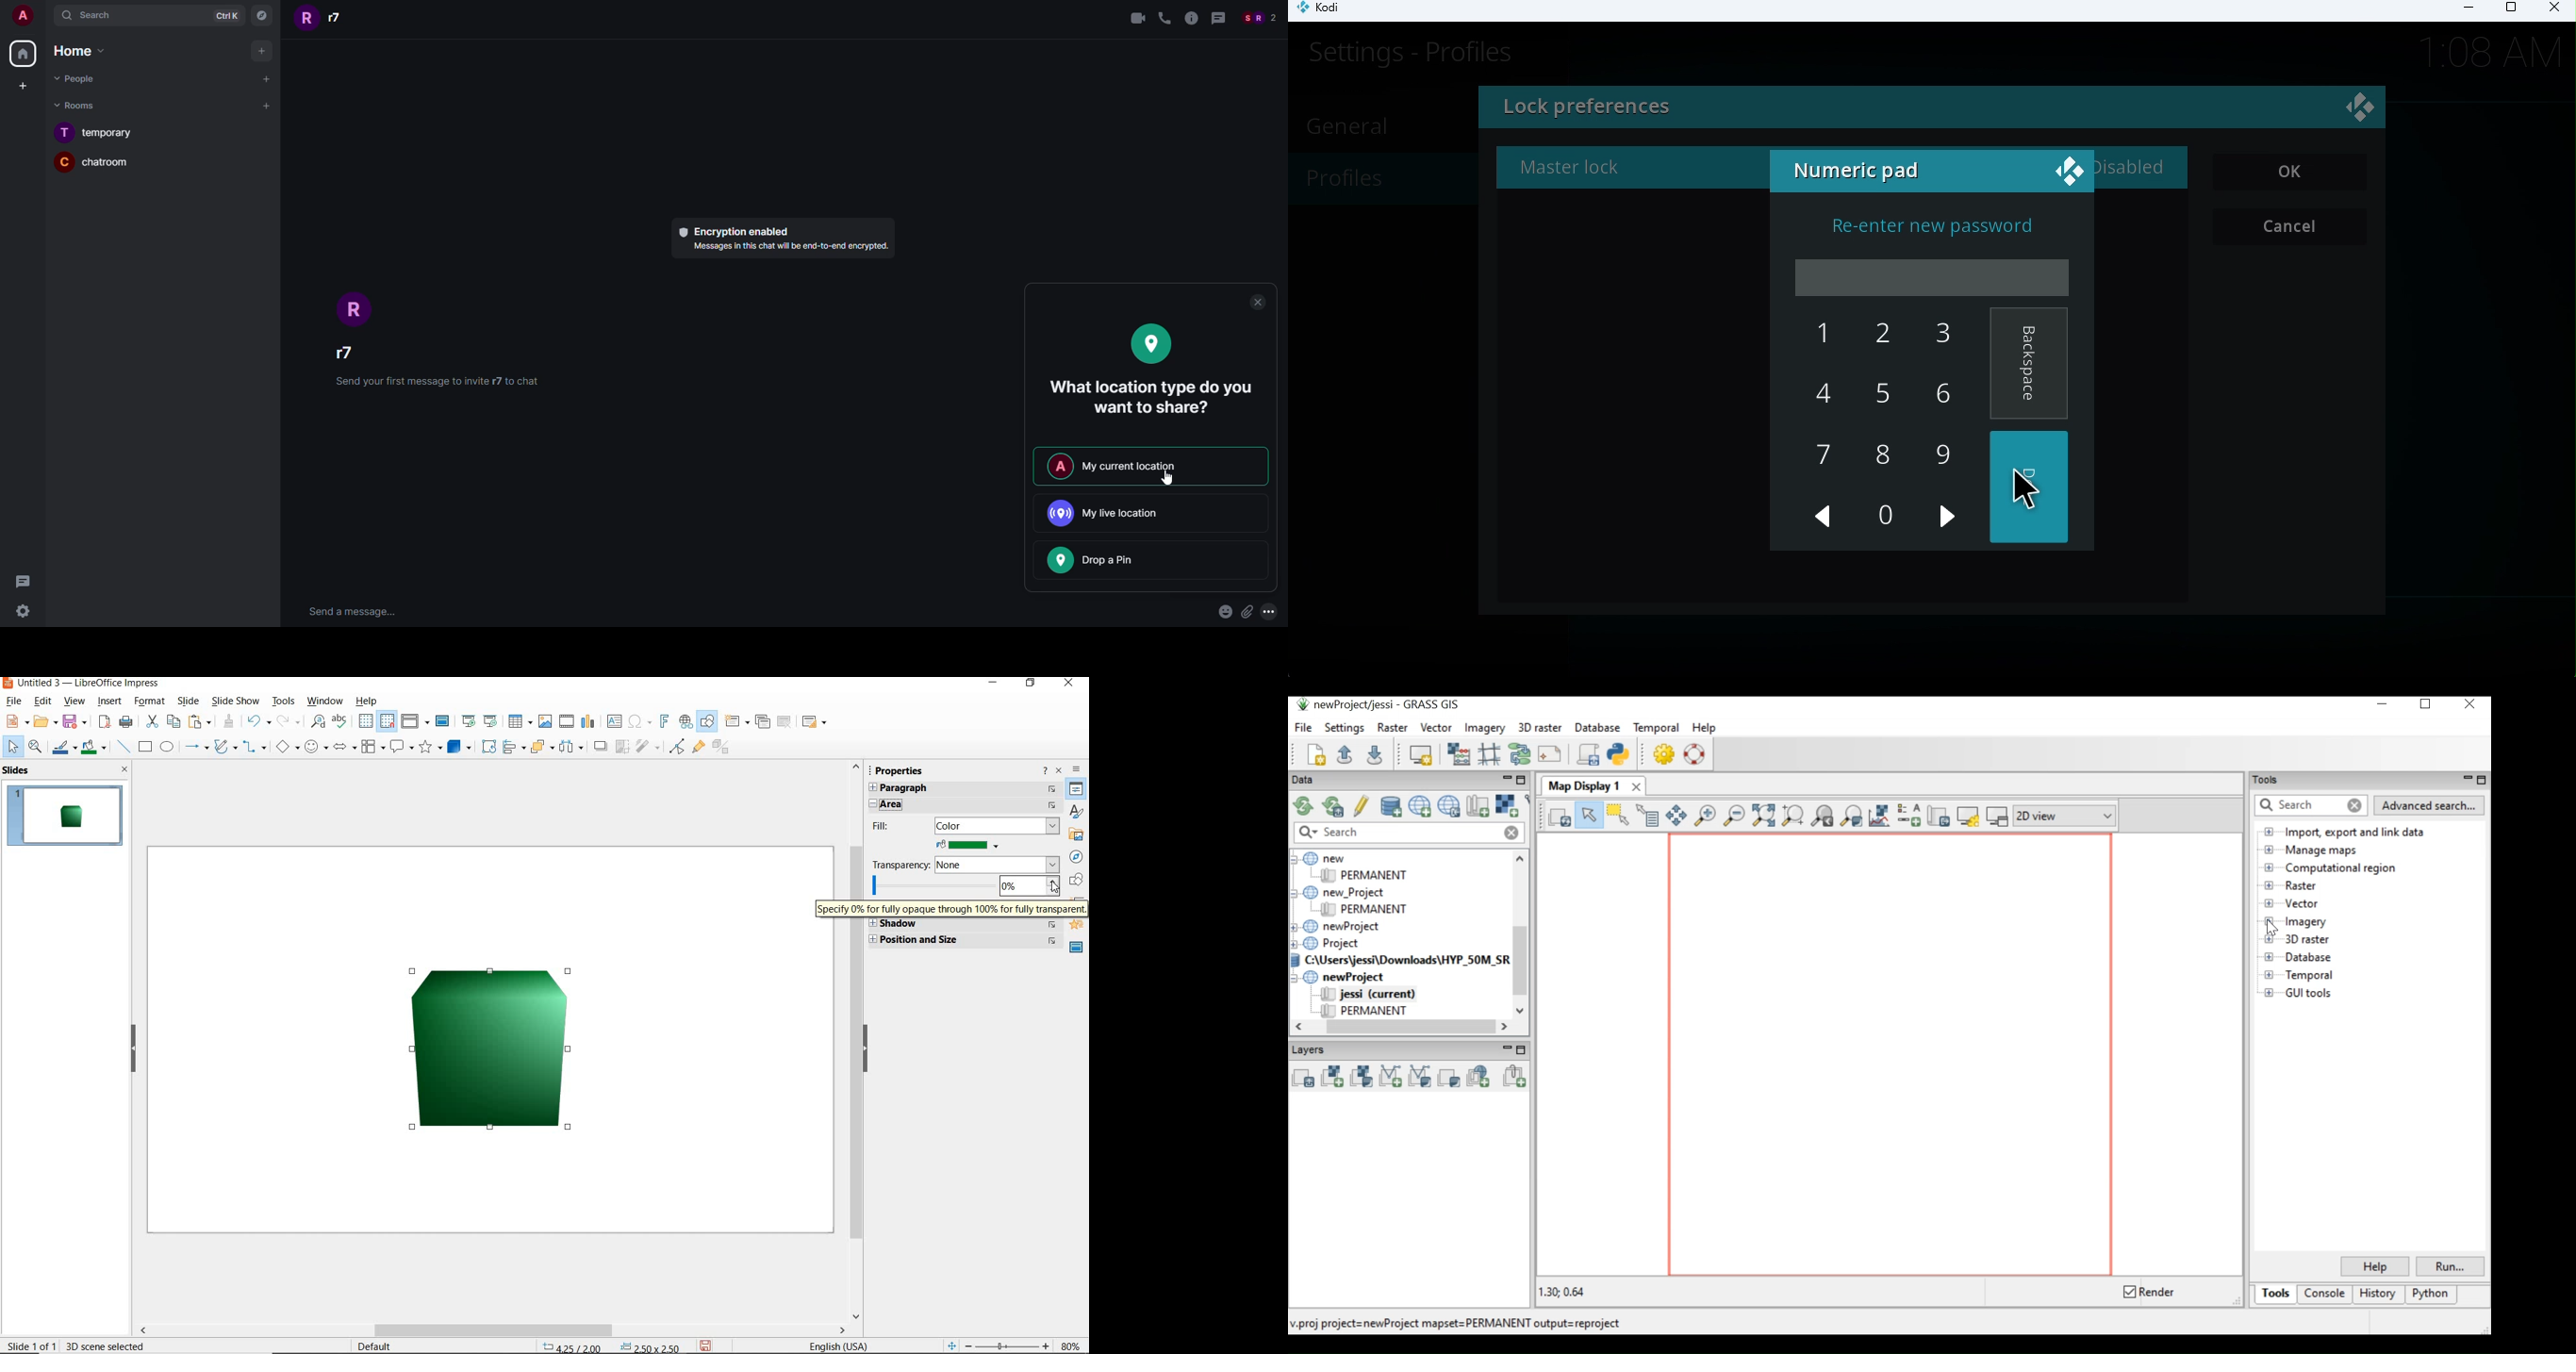 This screenshot has width=2576, height=1372. What do you see at coordinates (196, 747) in the screenshot?
I see `lines and arrows` at bounding box center [196, 747].